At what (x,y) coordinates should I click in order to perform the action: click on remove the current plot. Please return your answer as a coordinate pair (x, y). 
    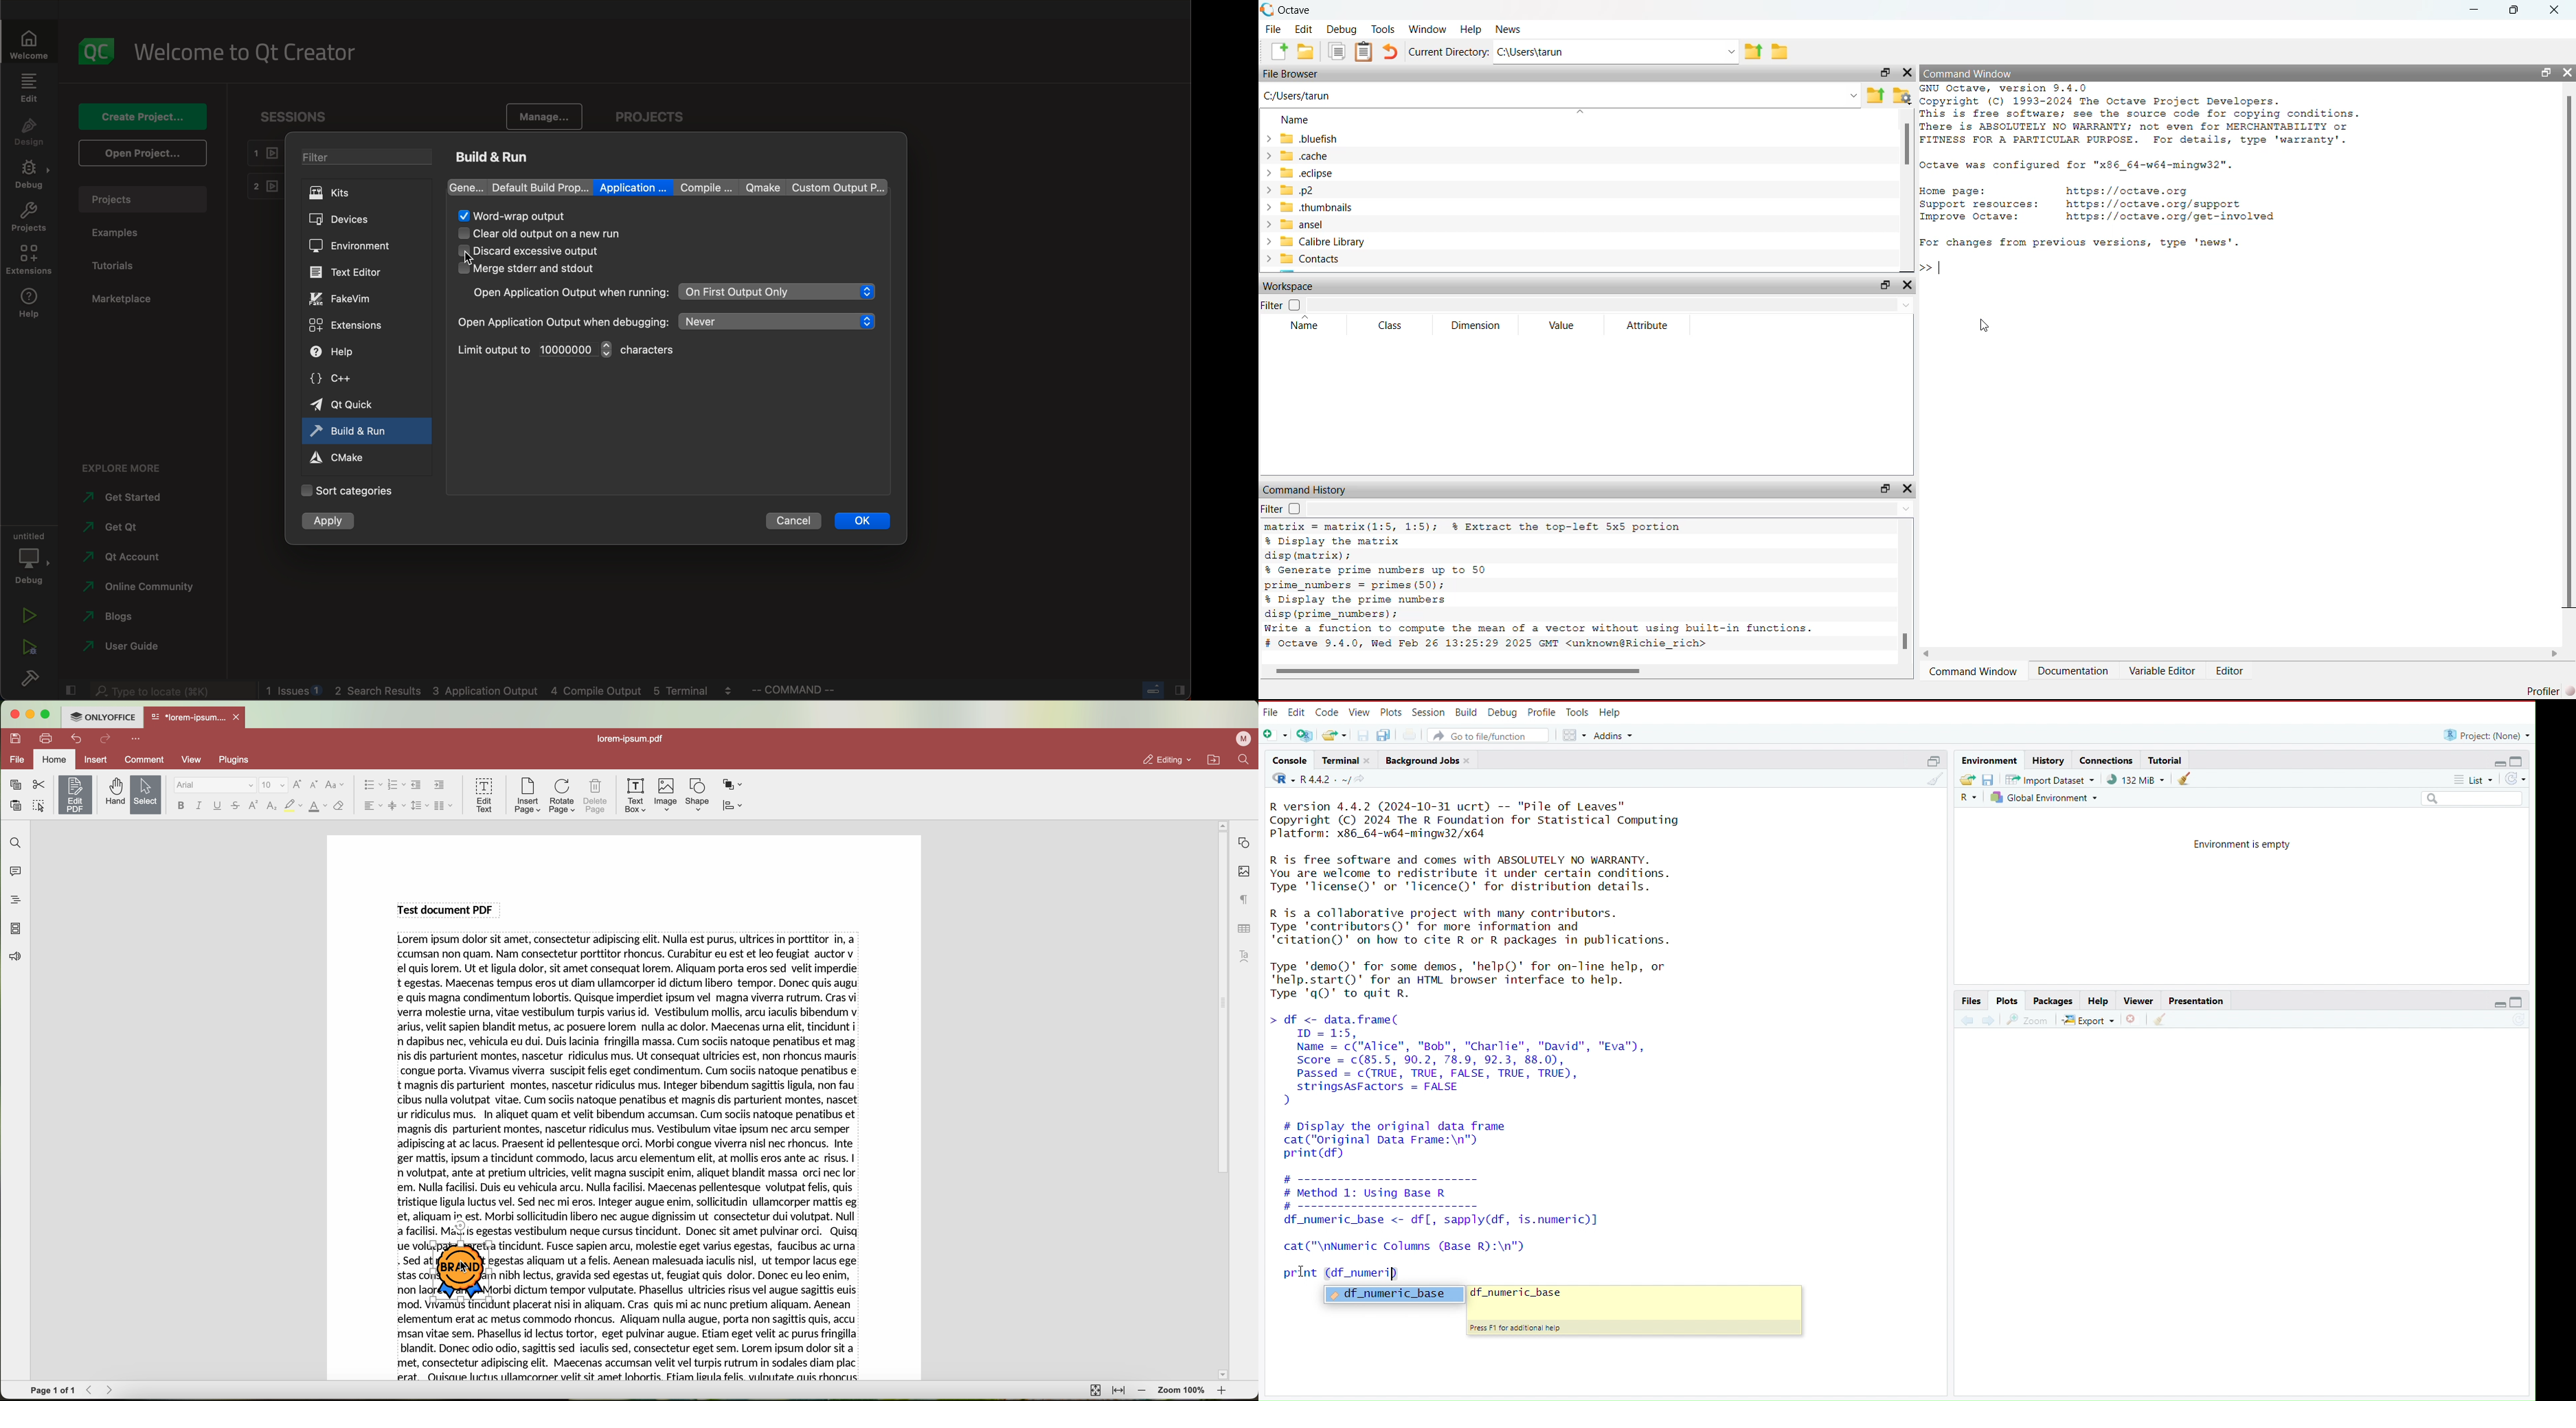
    Looking at the image, I should click on (2133, 1019).